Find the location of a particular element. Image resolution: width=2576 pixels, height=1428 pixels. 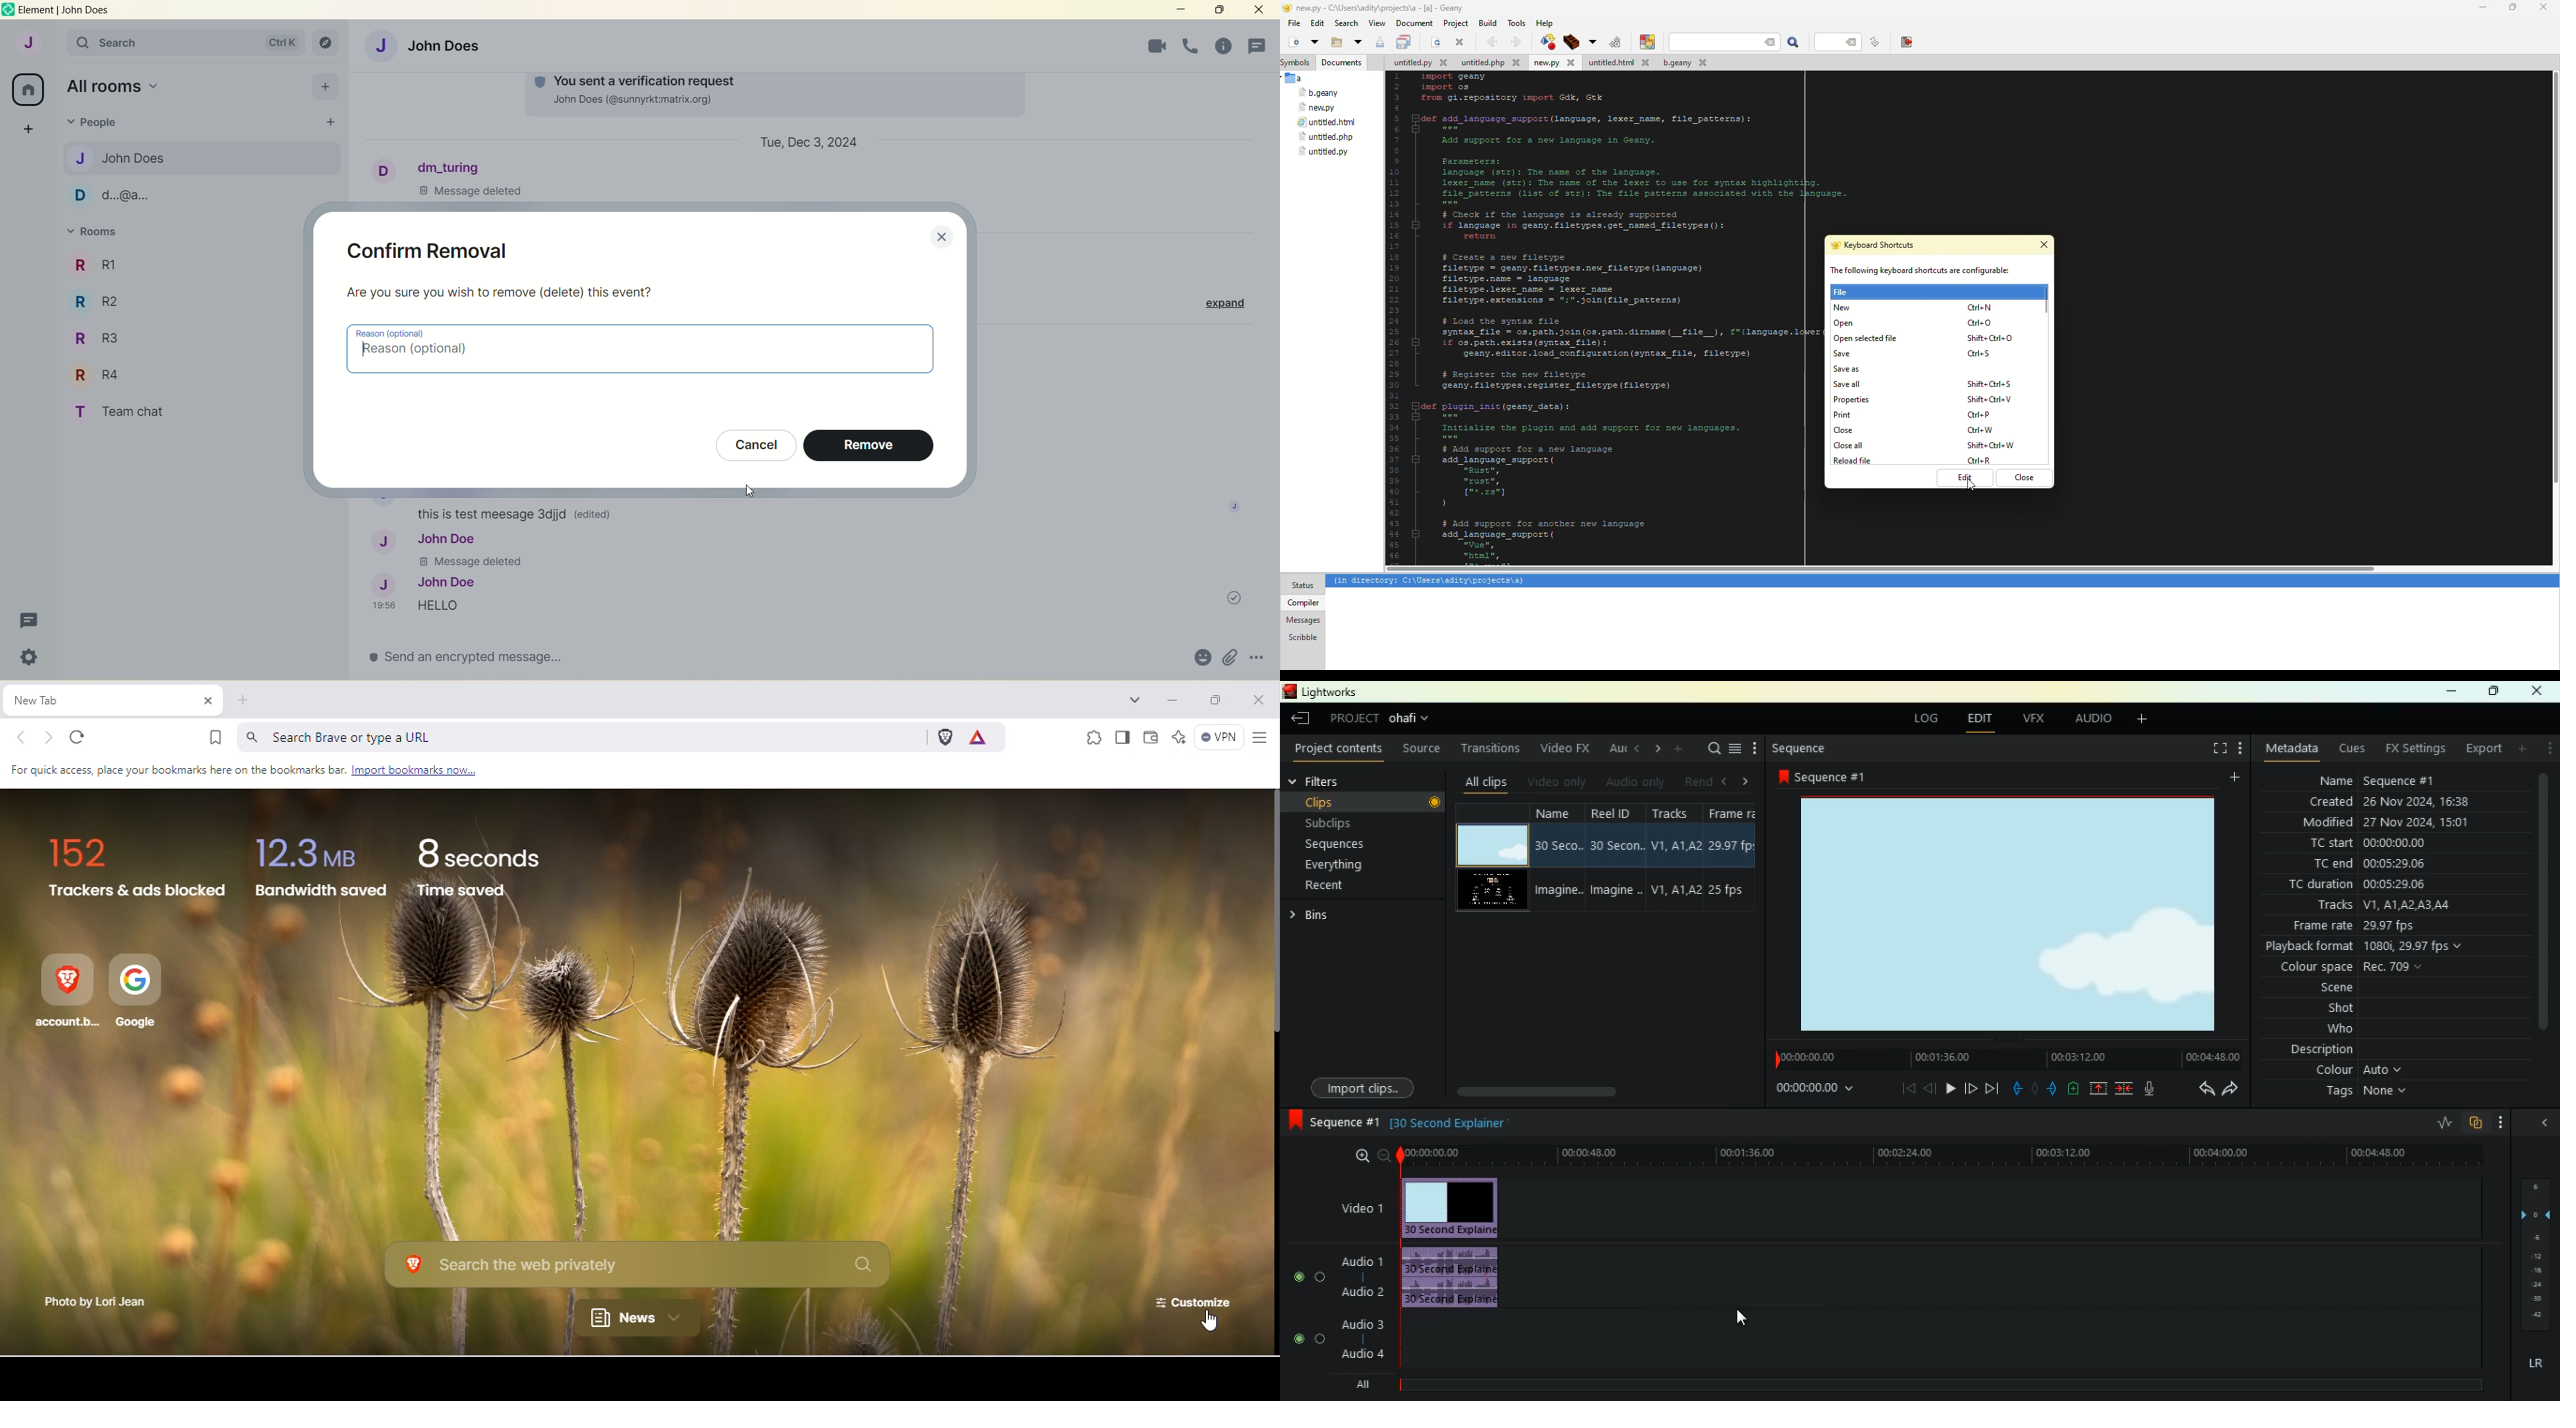

scene is located at coordinates (2342, 989).